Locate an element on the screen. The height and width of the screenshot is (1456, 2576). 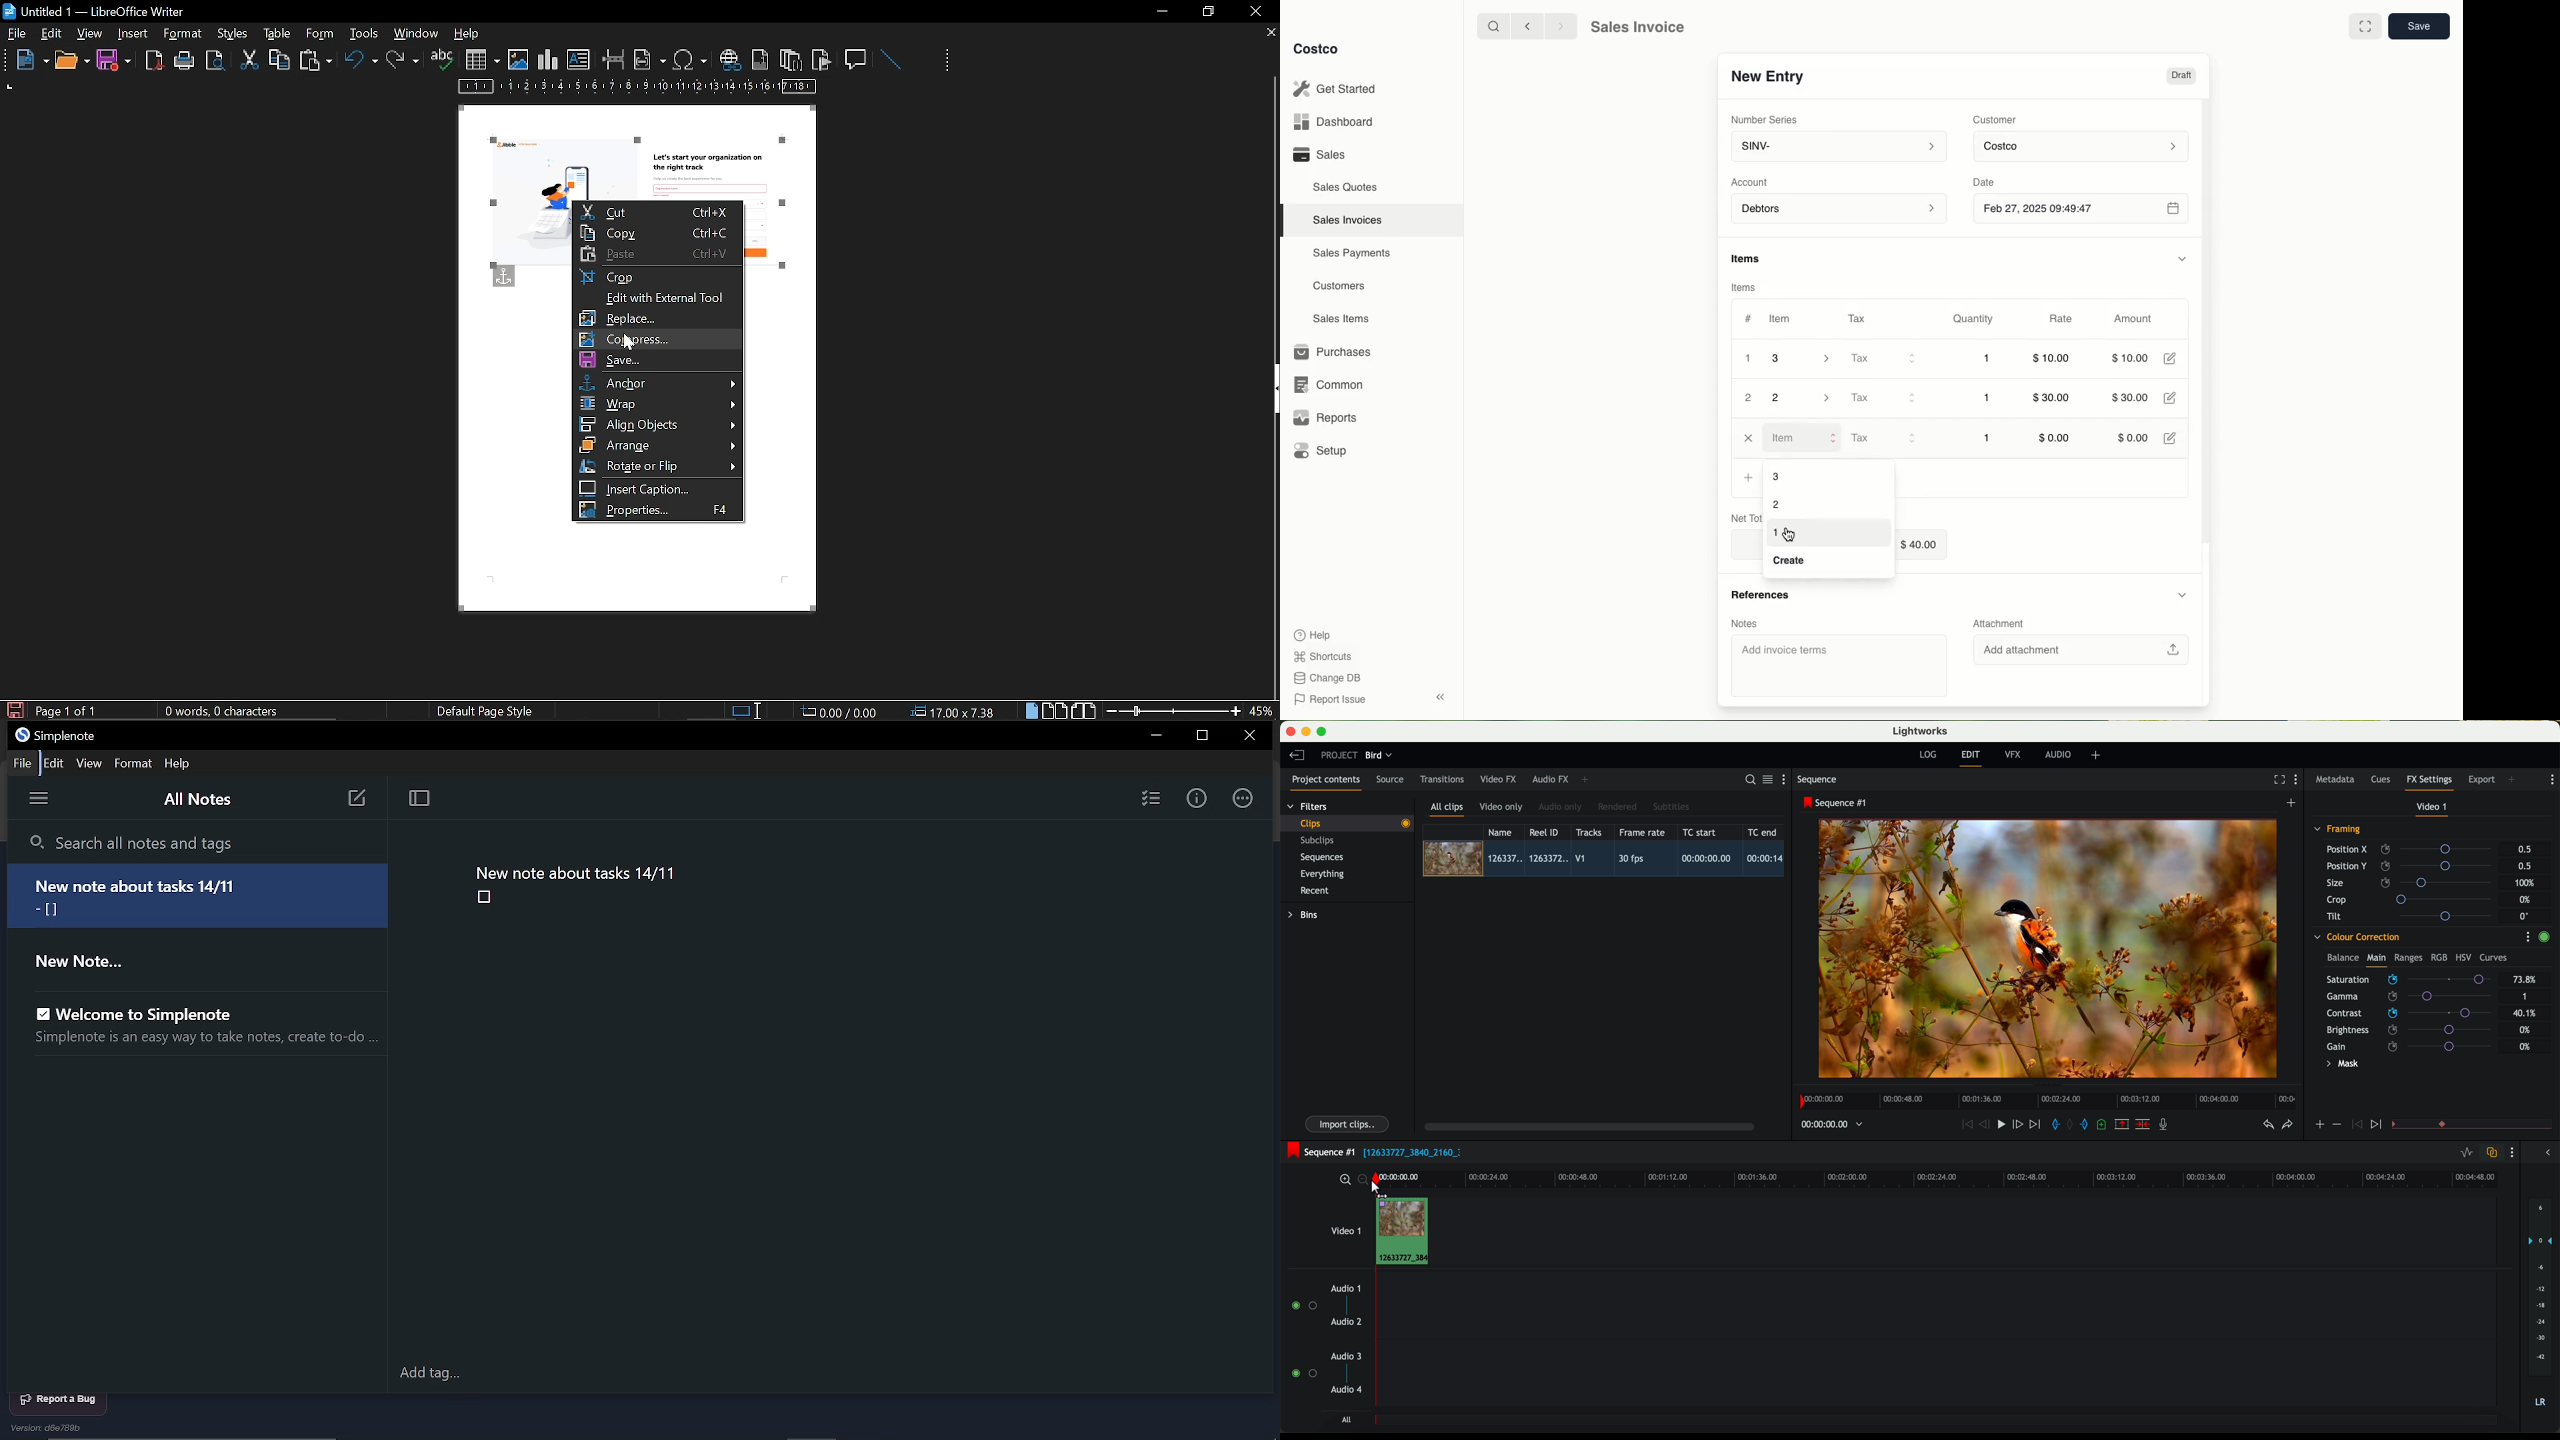
$30.00 is located at coordinates (2055, 399).